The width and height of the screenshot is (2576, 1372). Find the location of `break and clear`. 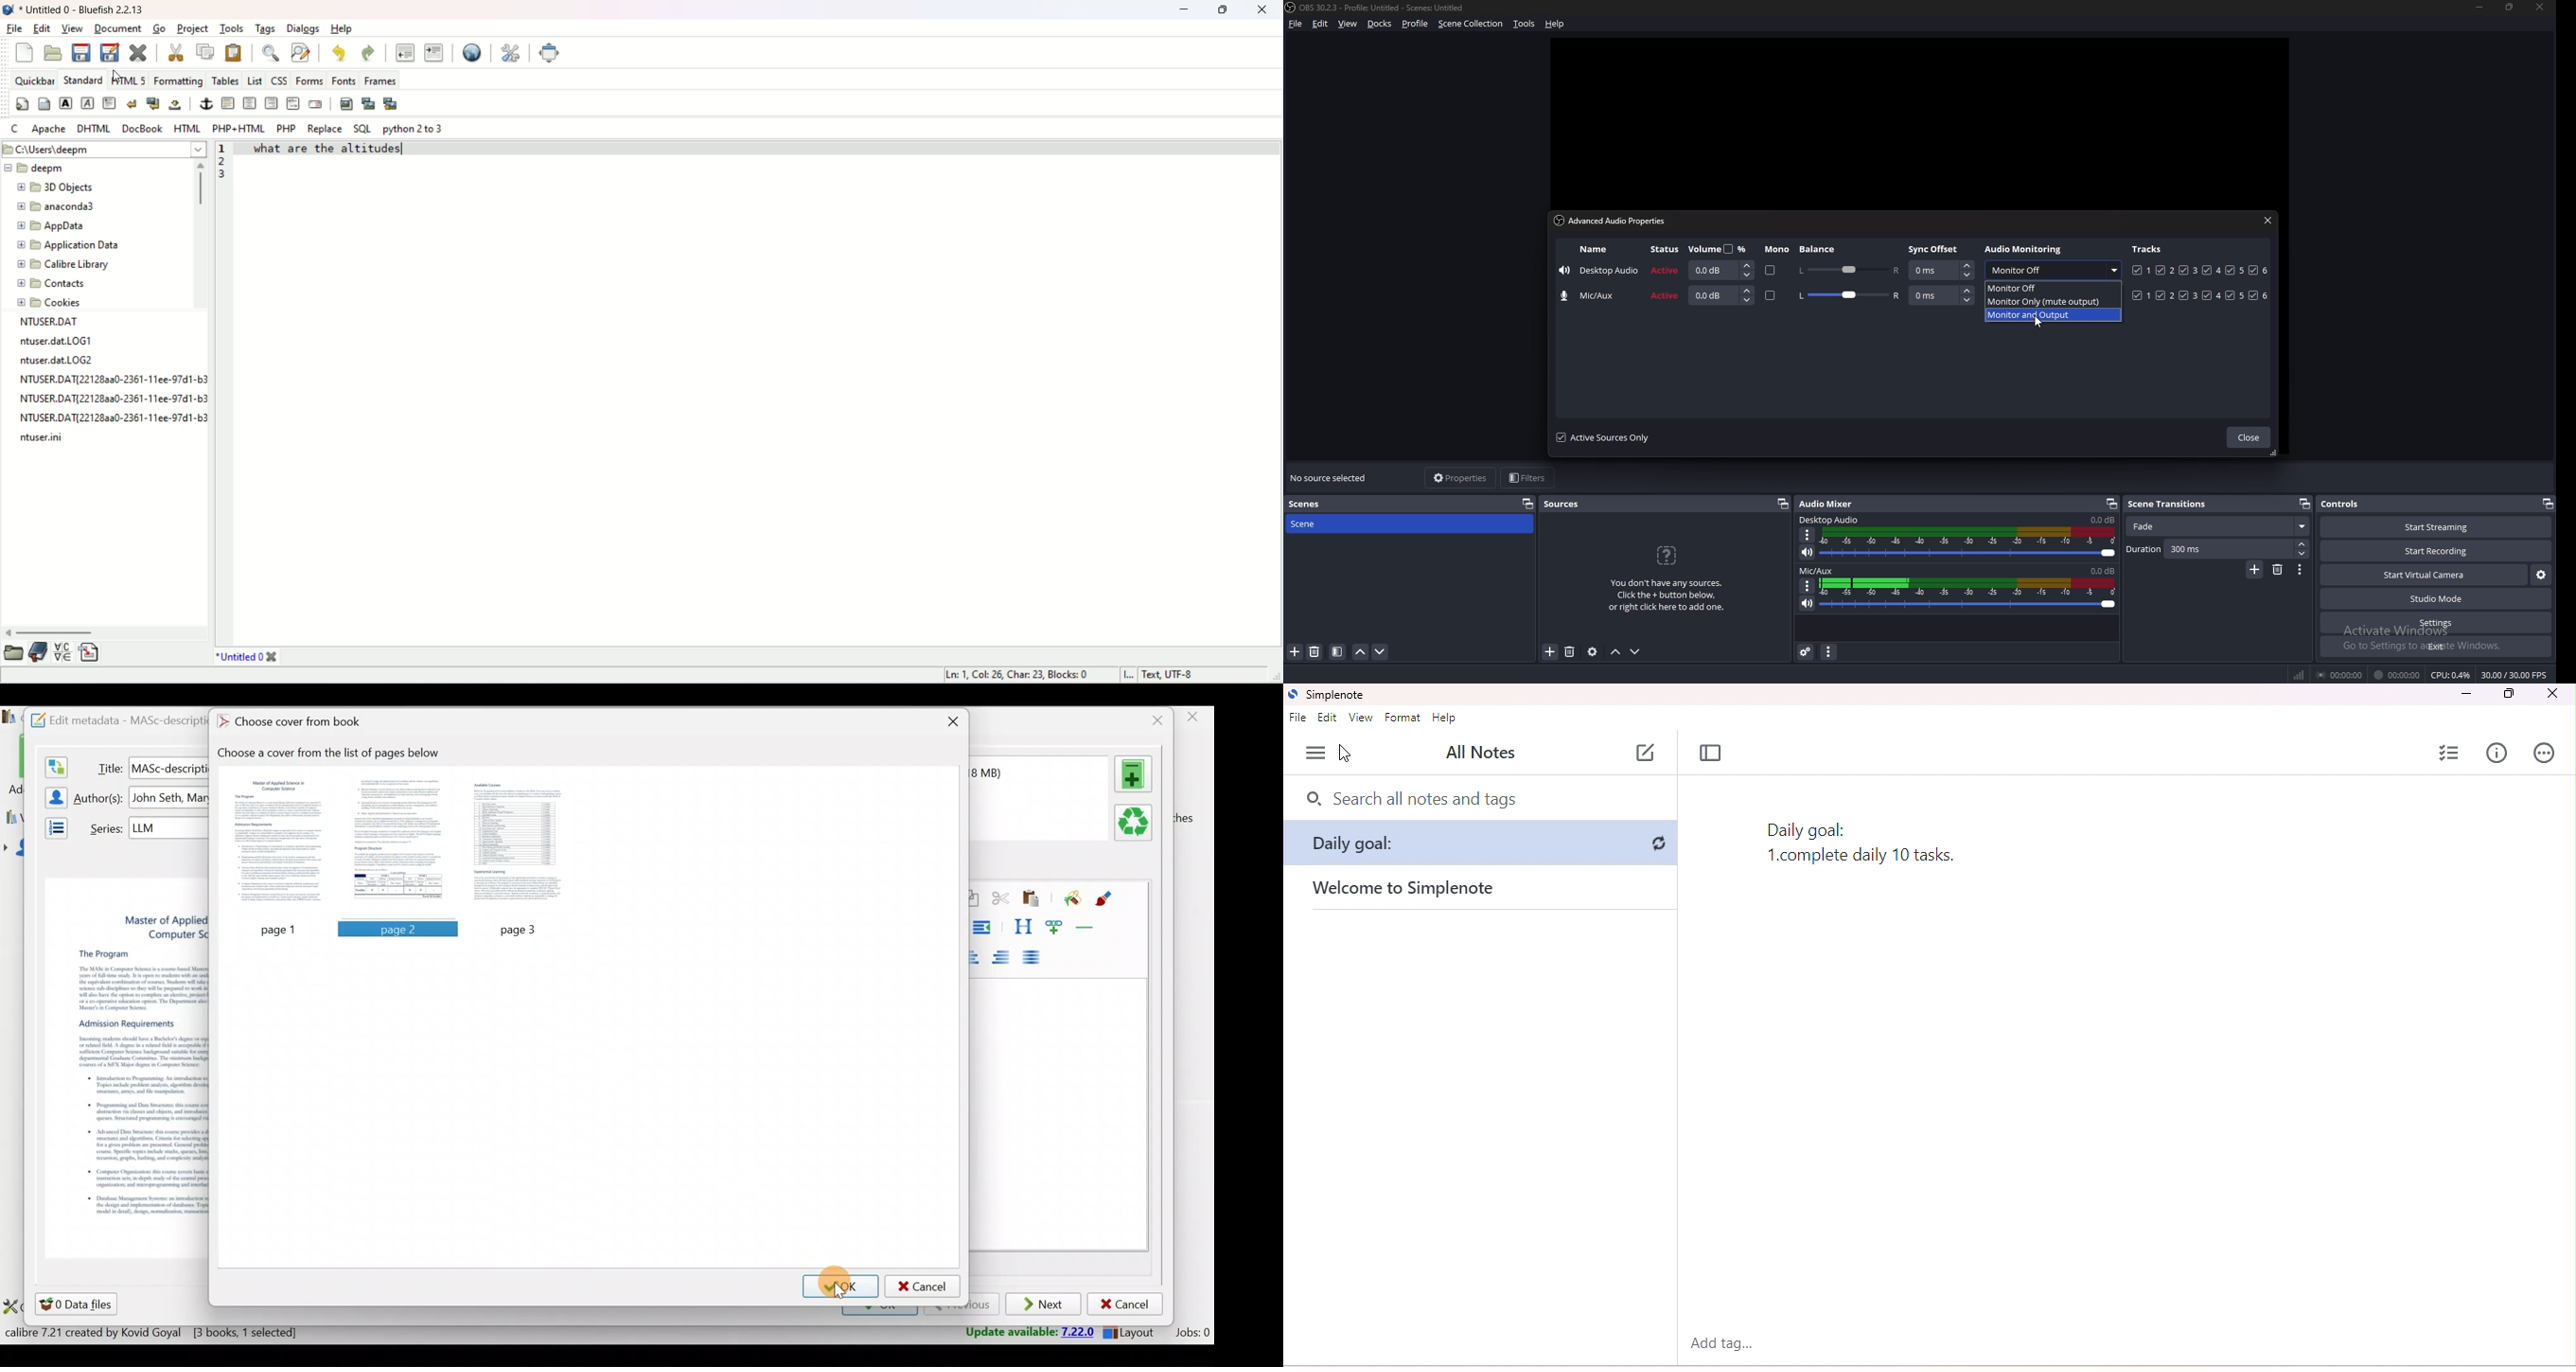

break and clear is located at coordinates (152, 104).